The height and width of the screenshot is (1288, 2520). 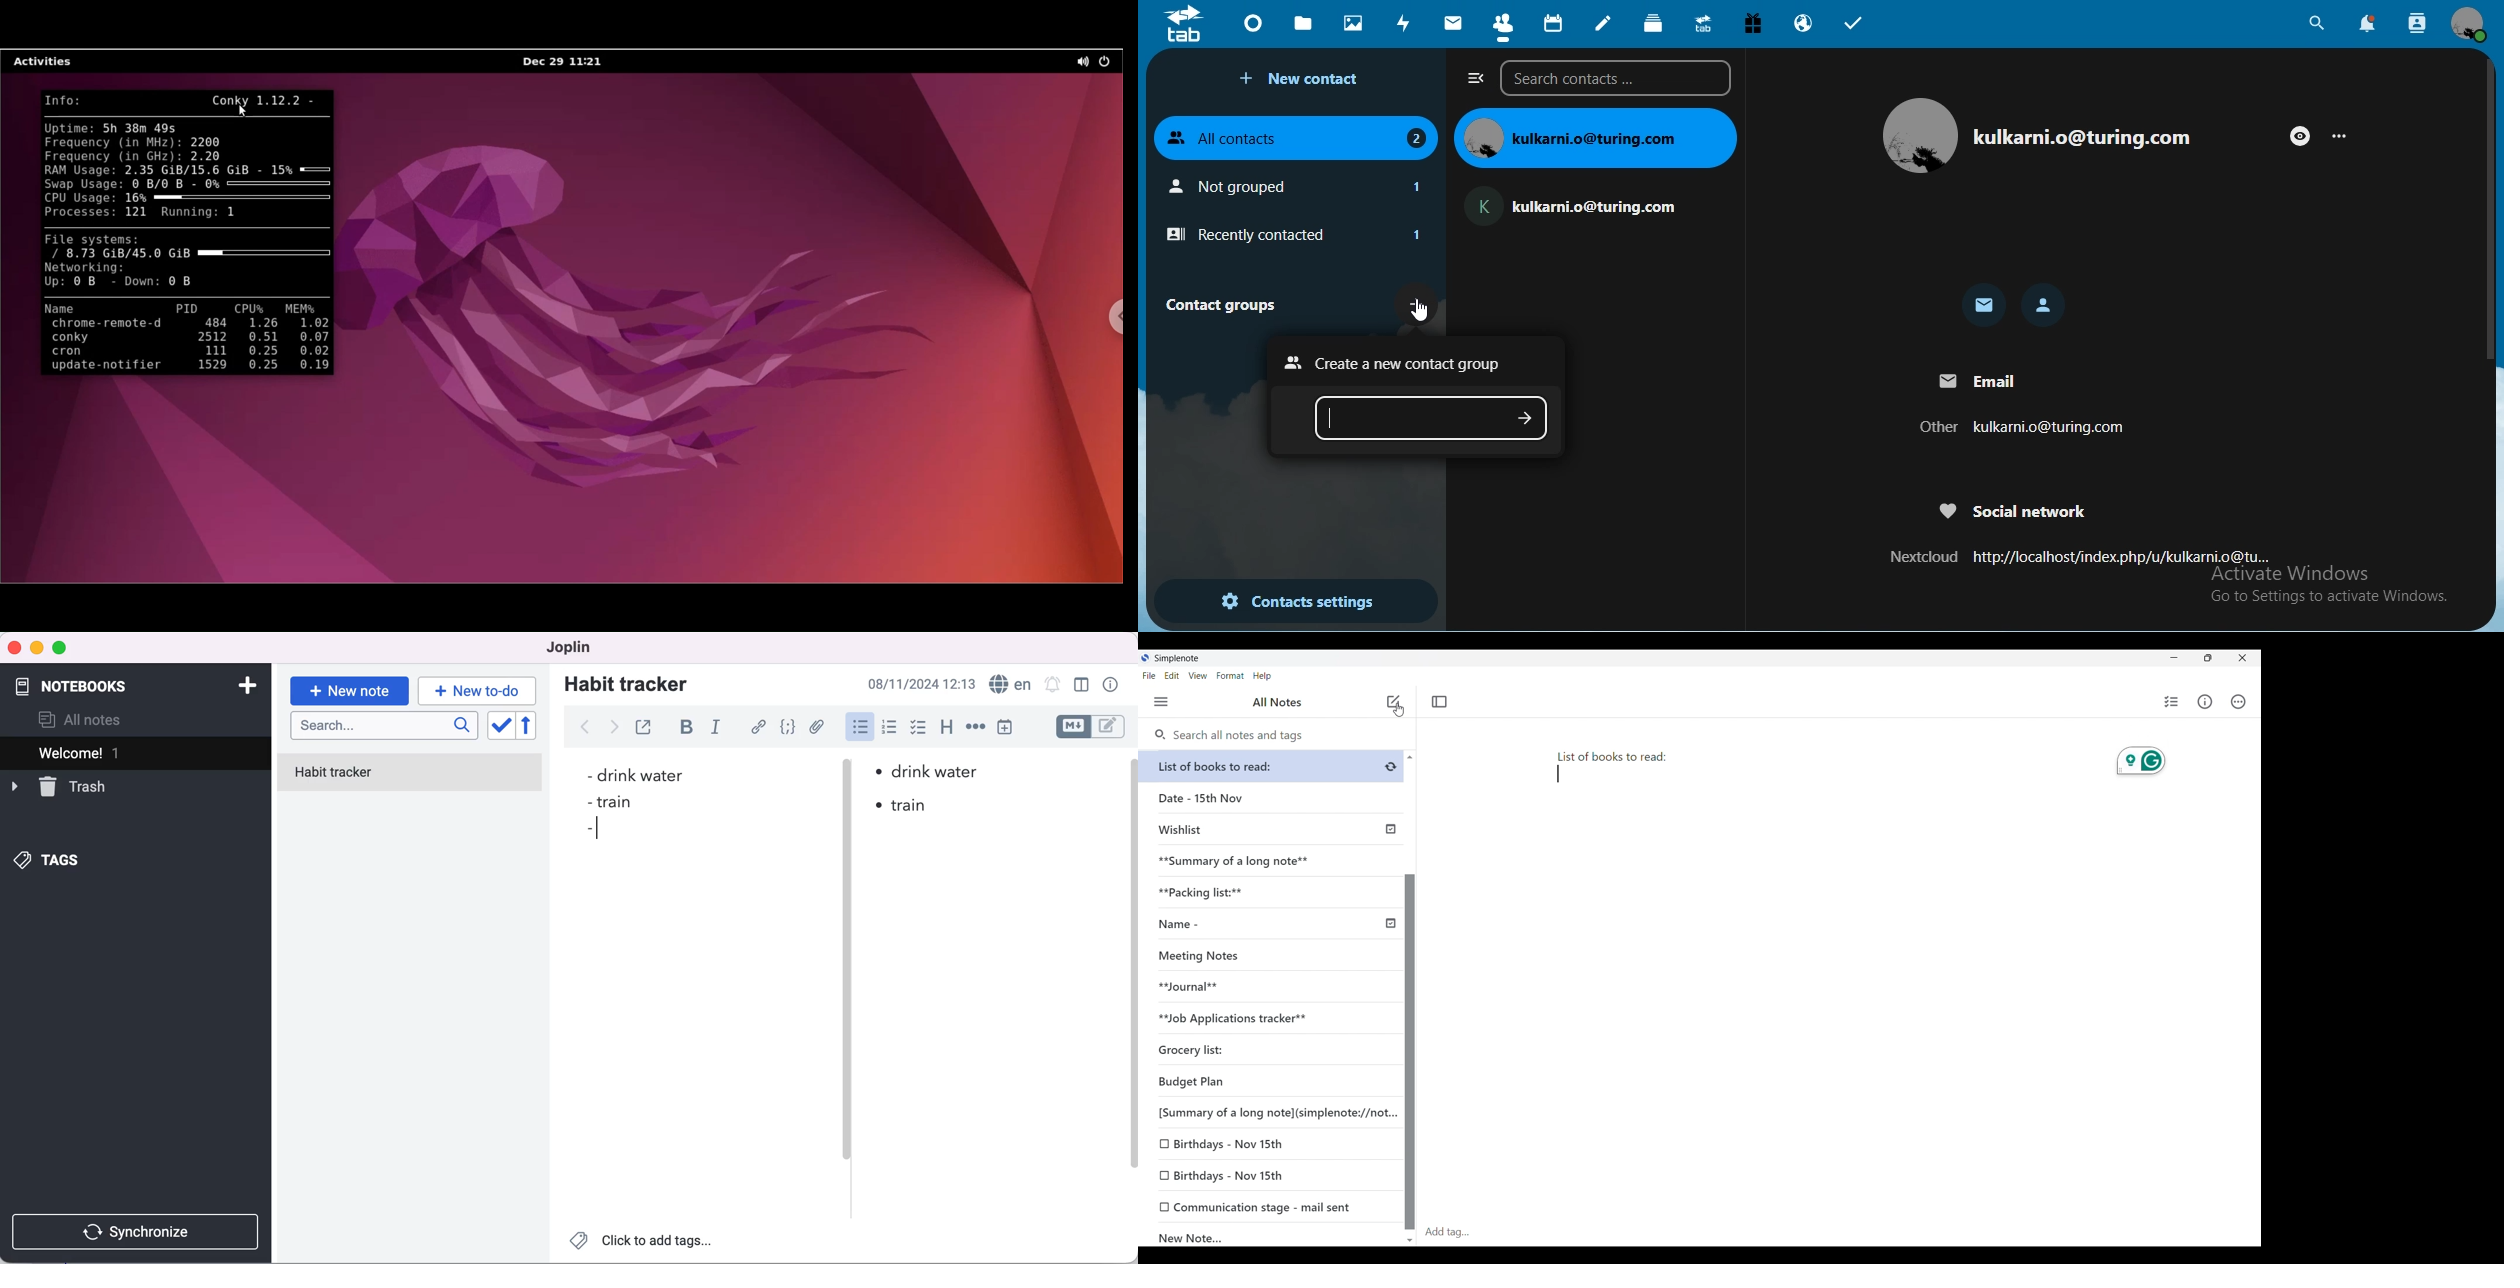 What do you see at coordinates (903, 806) in the screenshot?
I see `• train` at bounding box center [903, 806].